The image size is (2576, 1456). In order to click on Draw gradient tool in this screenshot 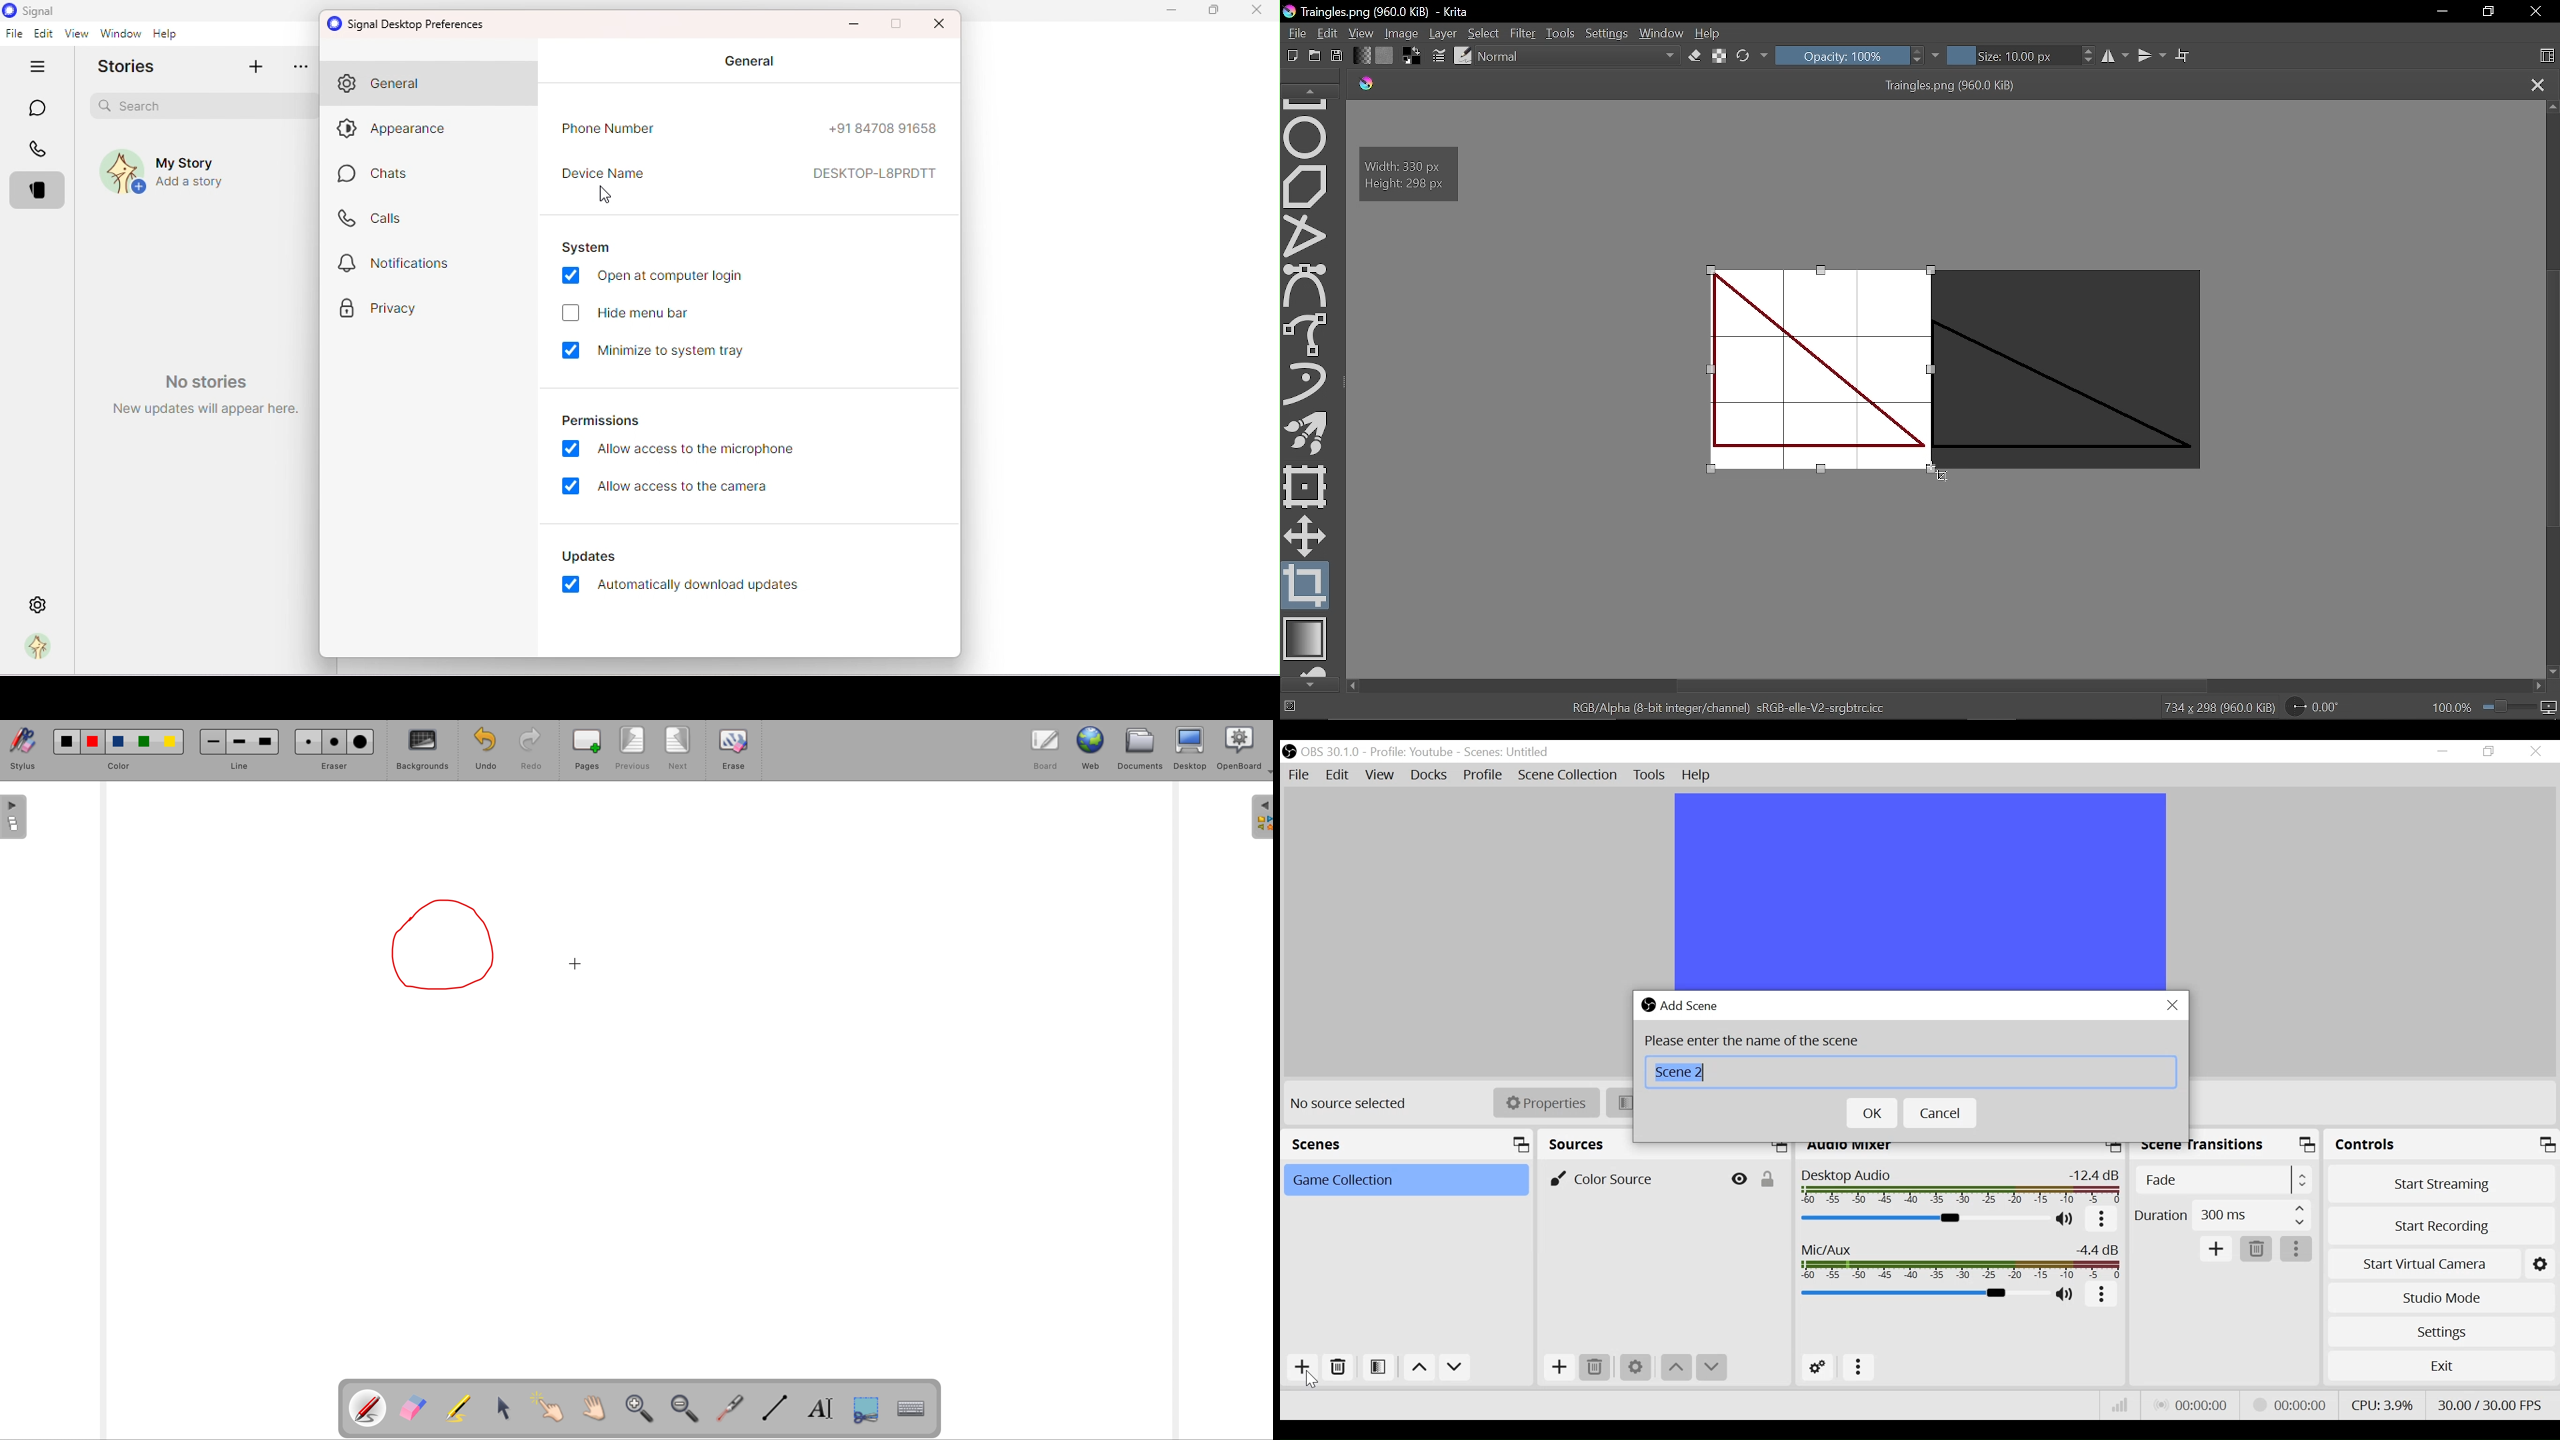, I will do `click(1308, 640)`.